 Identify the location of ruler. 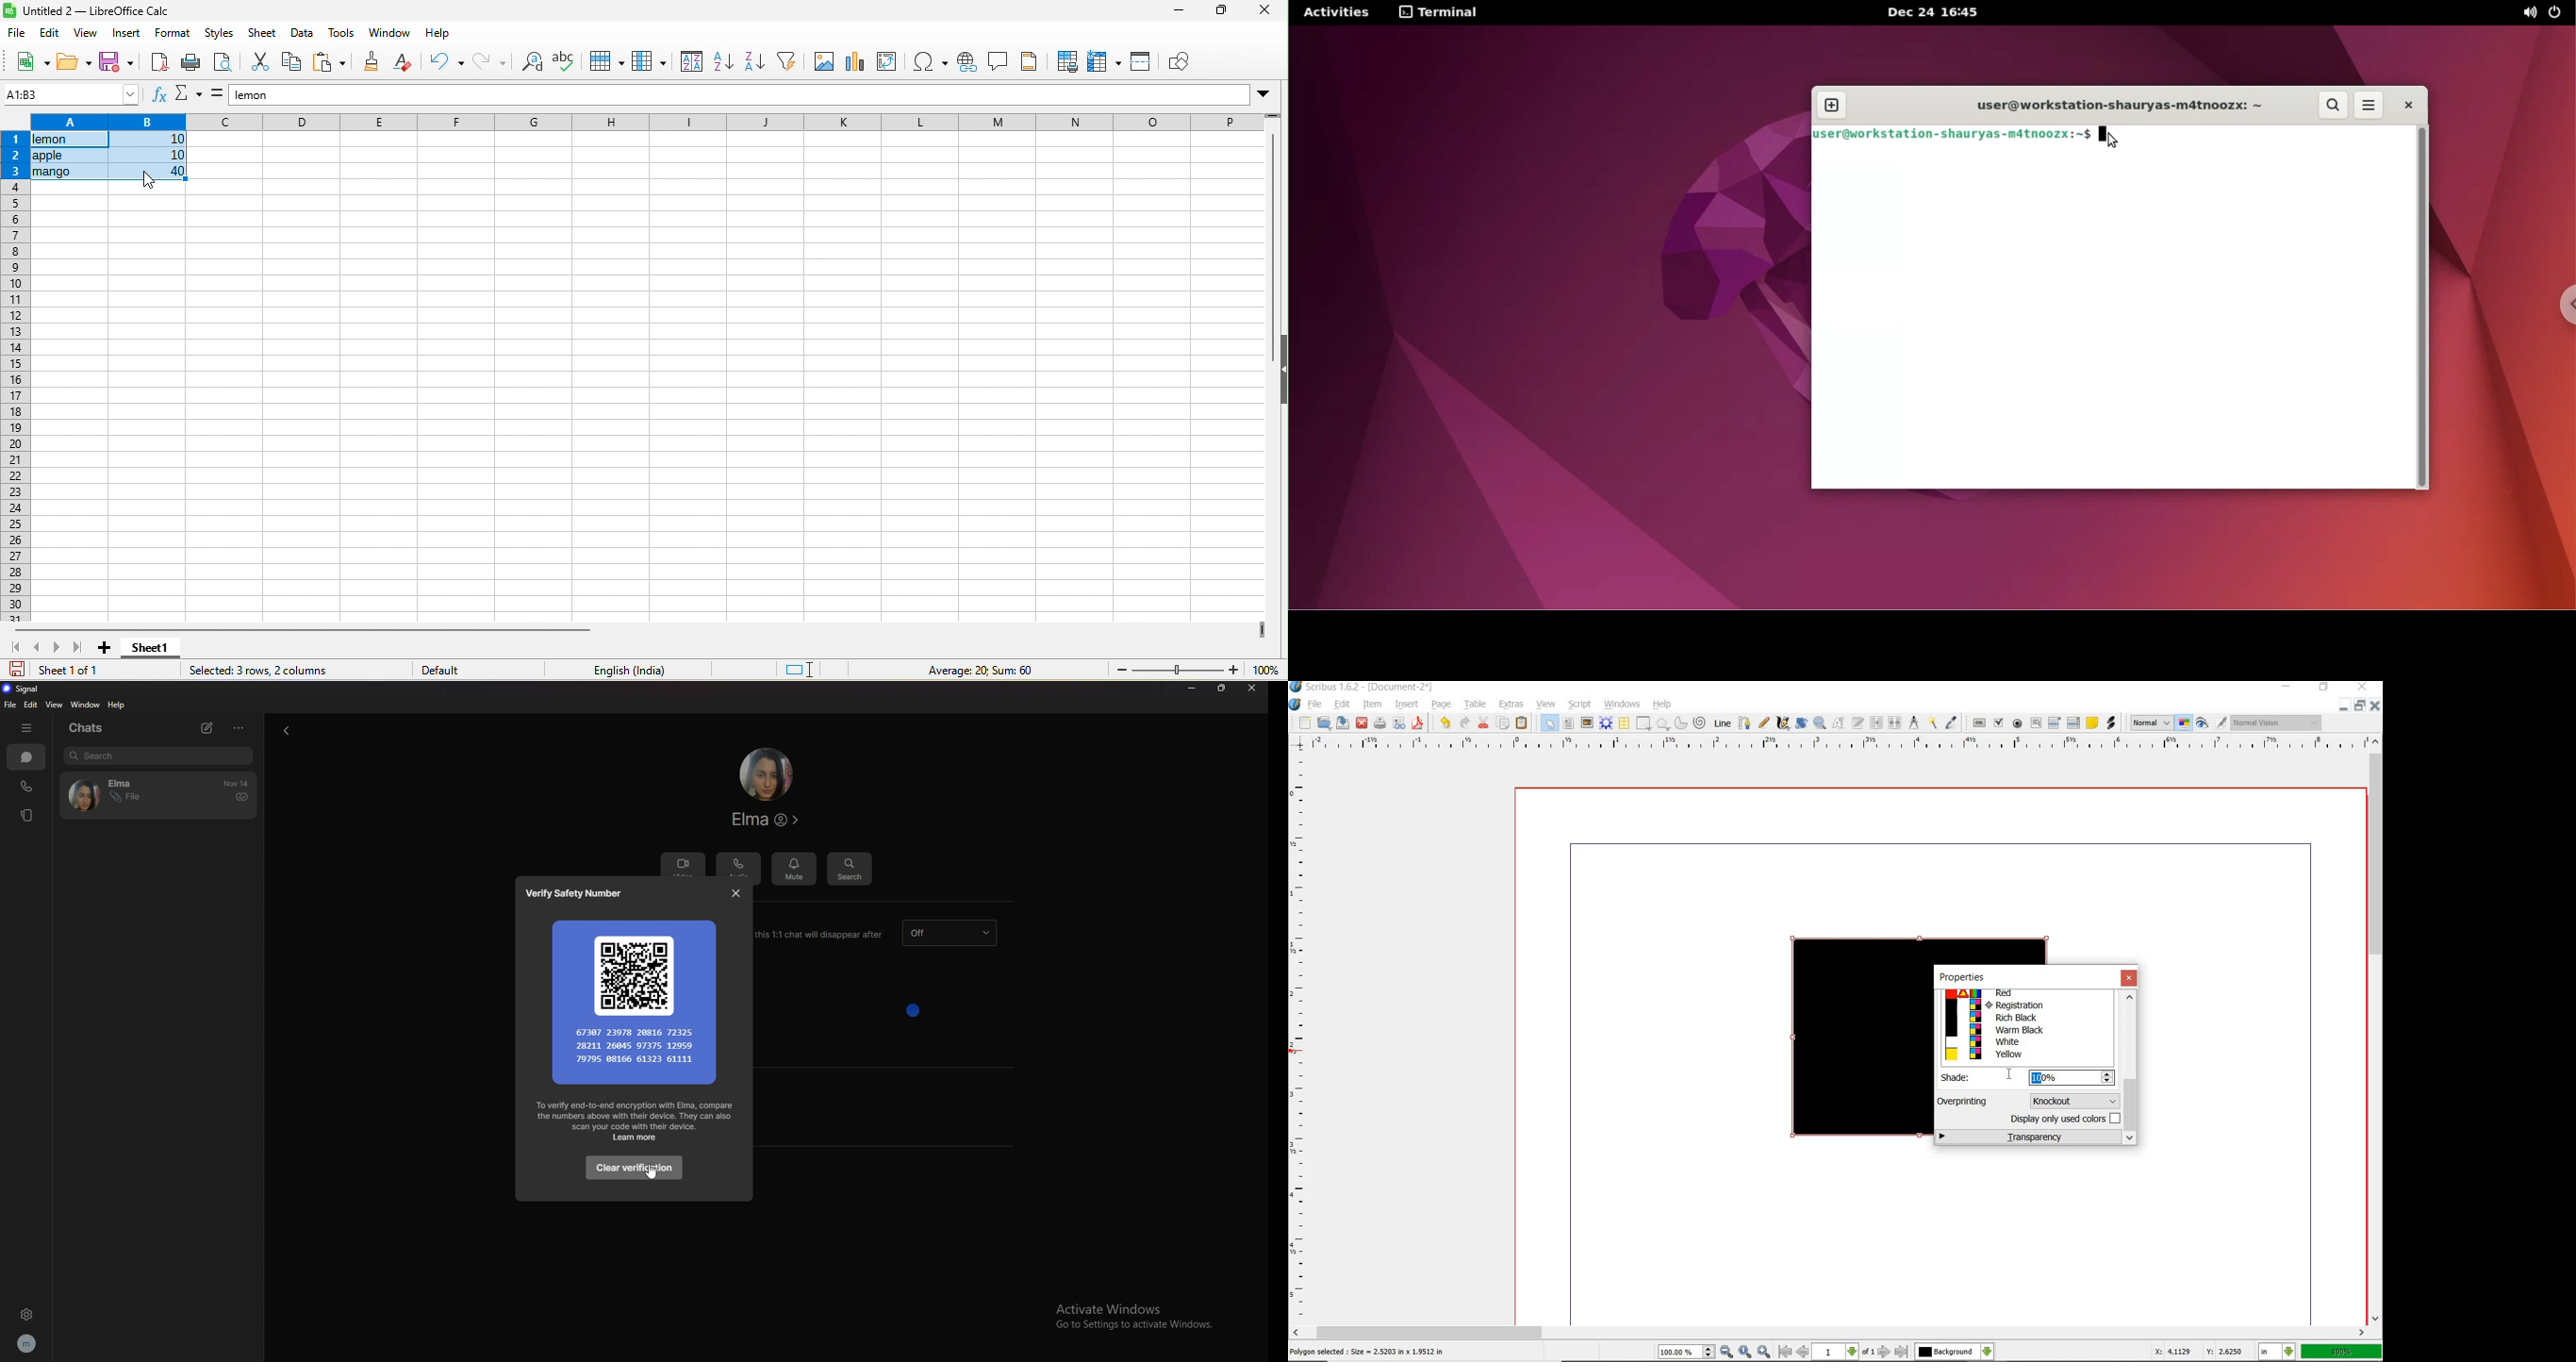
(1834, 744).